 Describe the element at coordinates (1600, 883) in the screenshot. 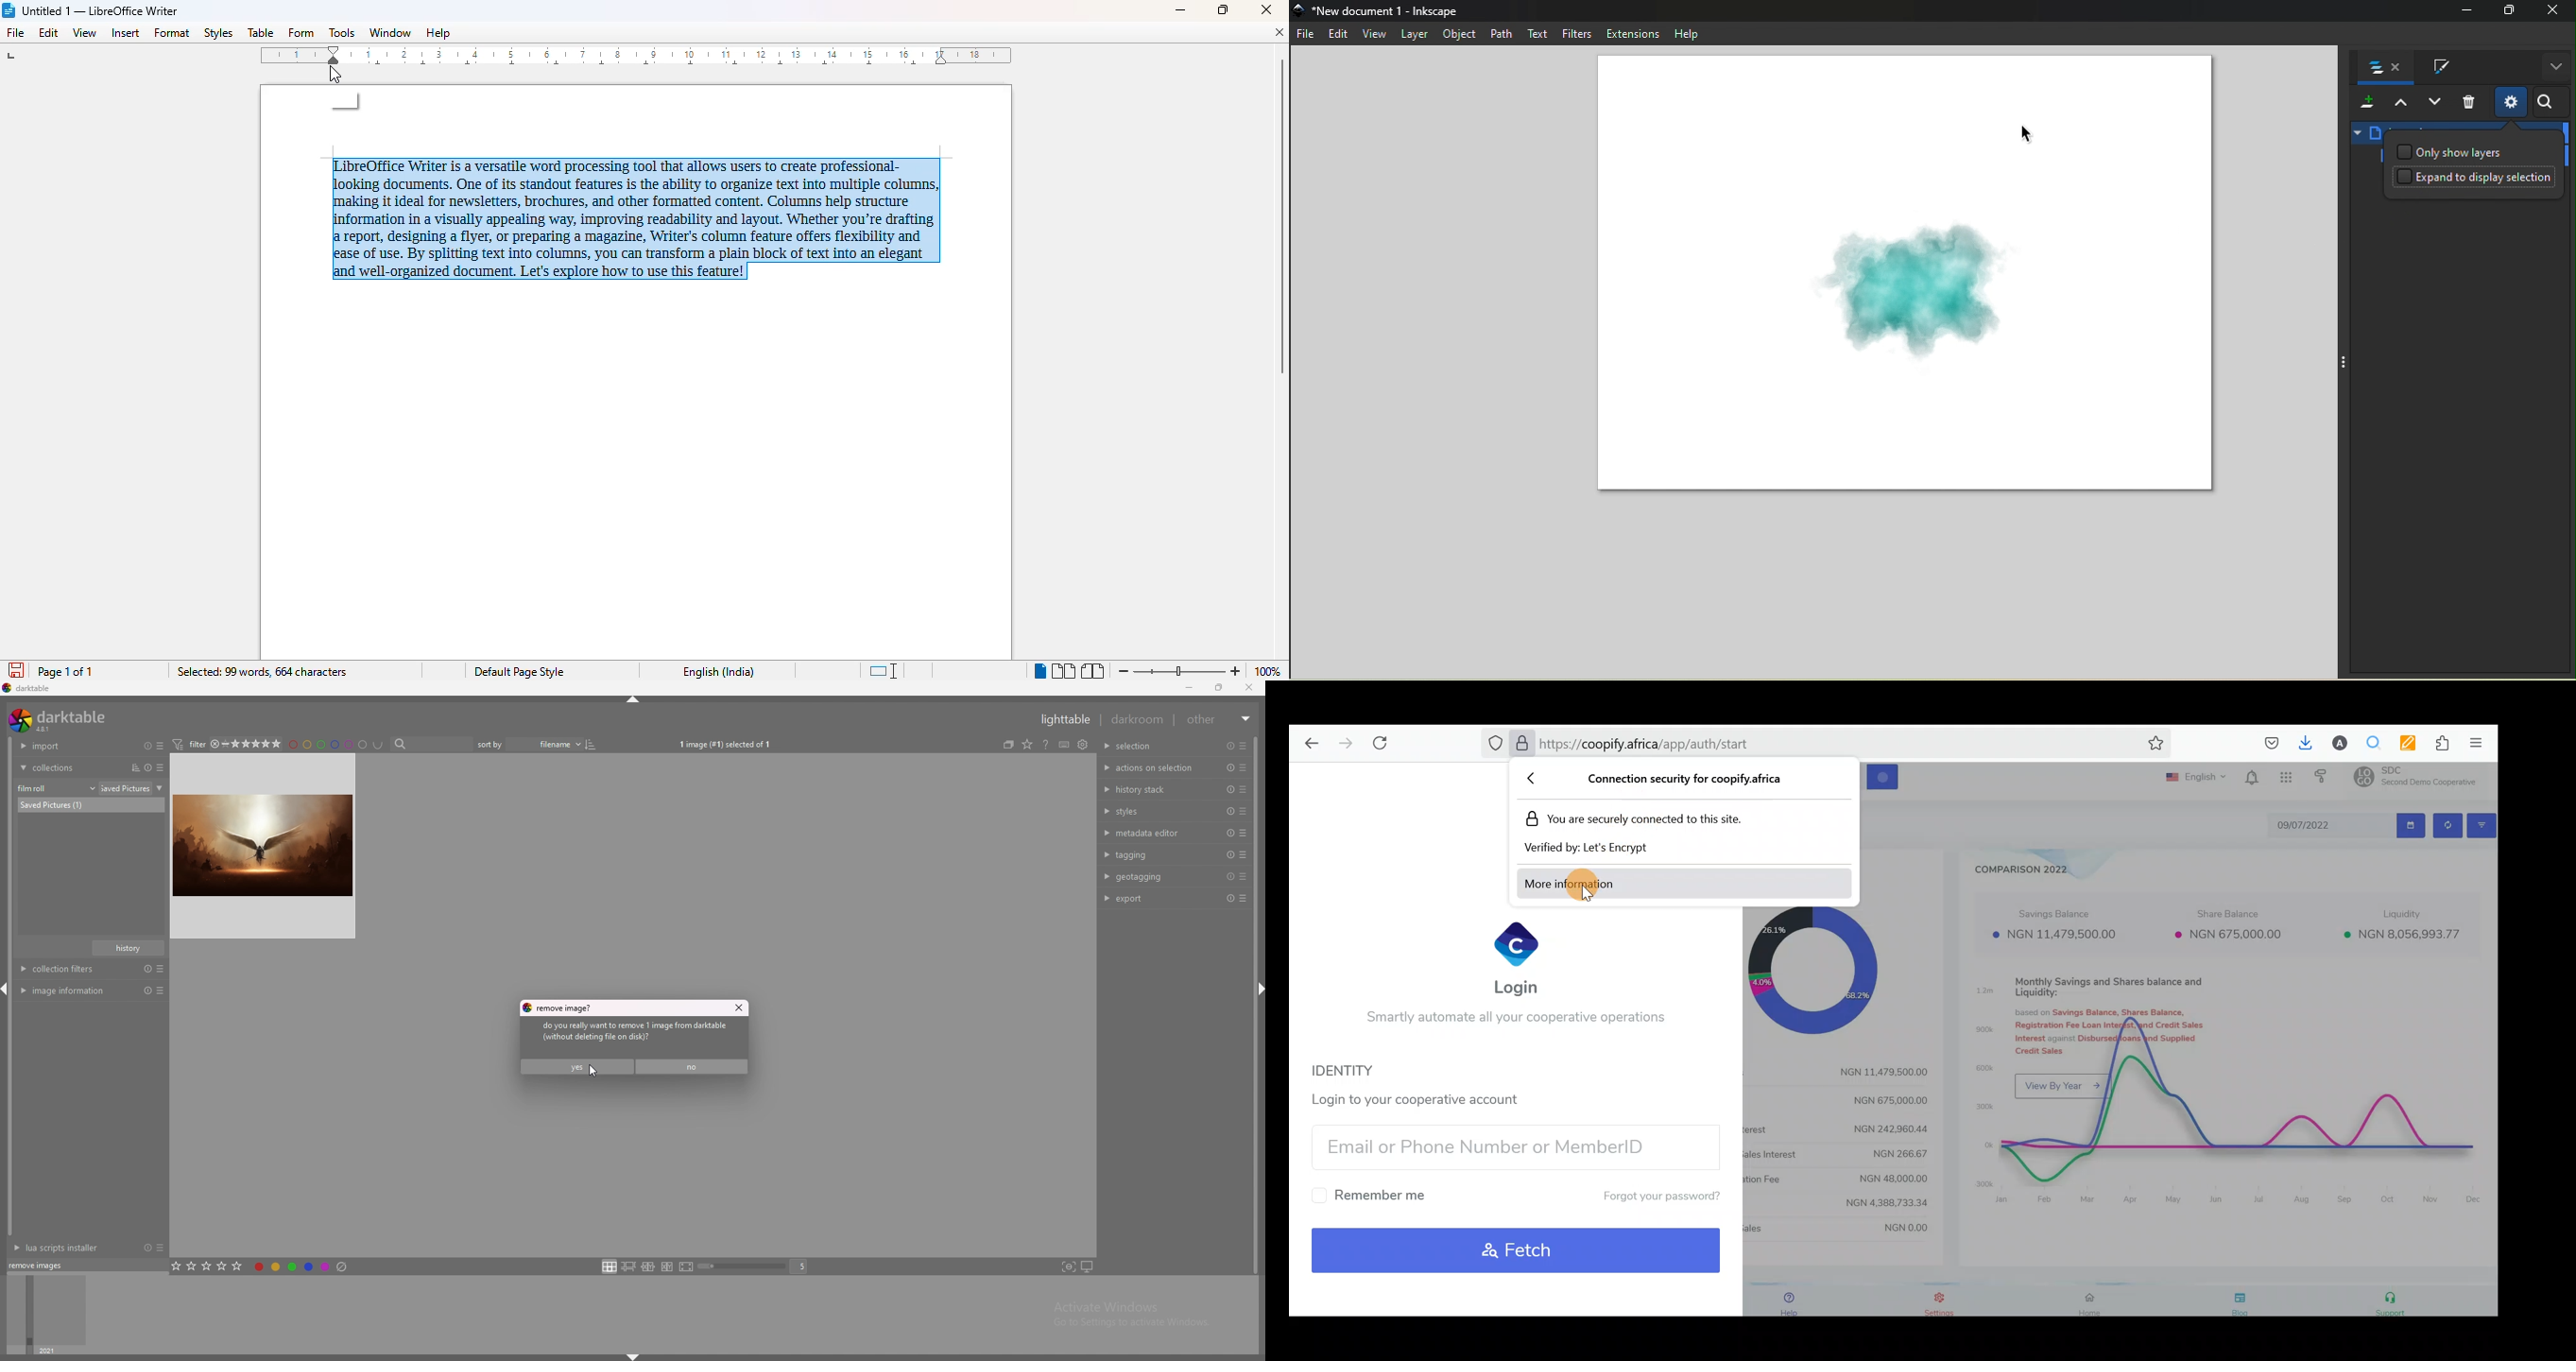

I see `More information` at that location.